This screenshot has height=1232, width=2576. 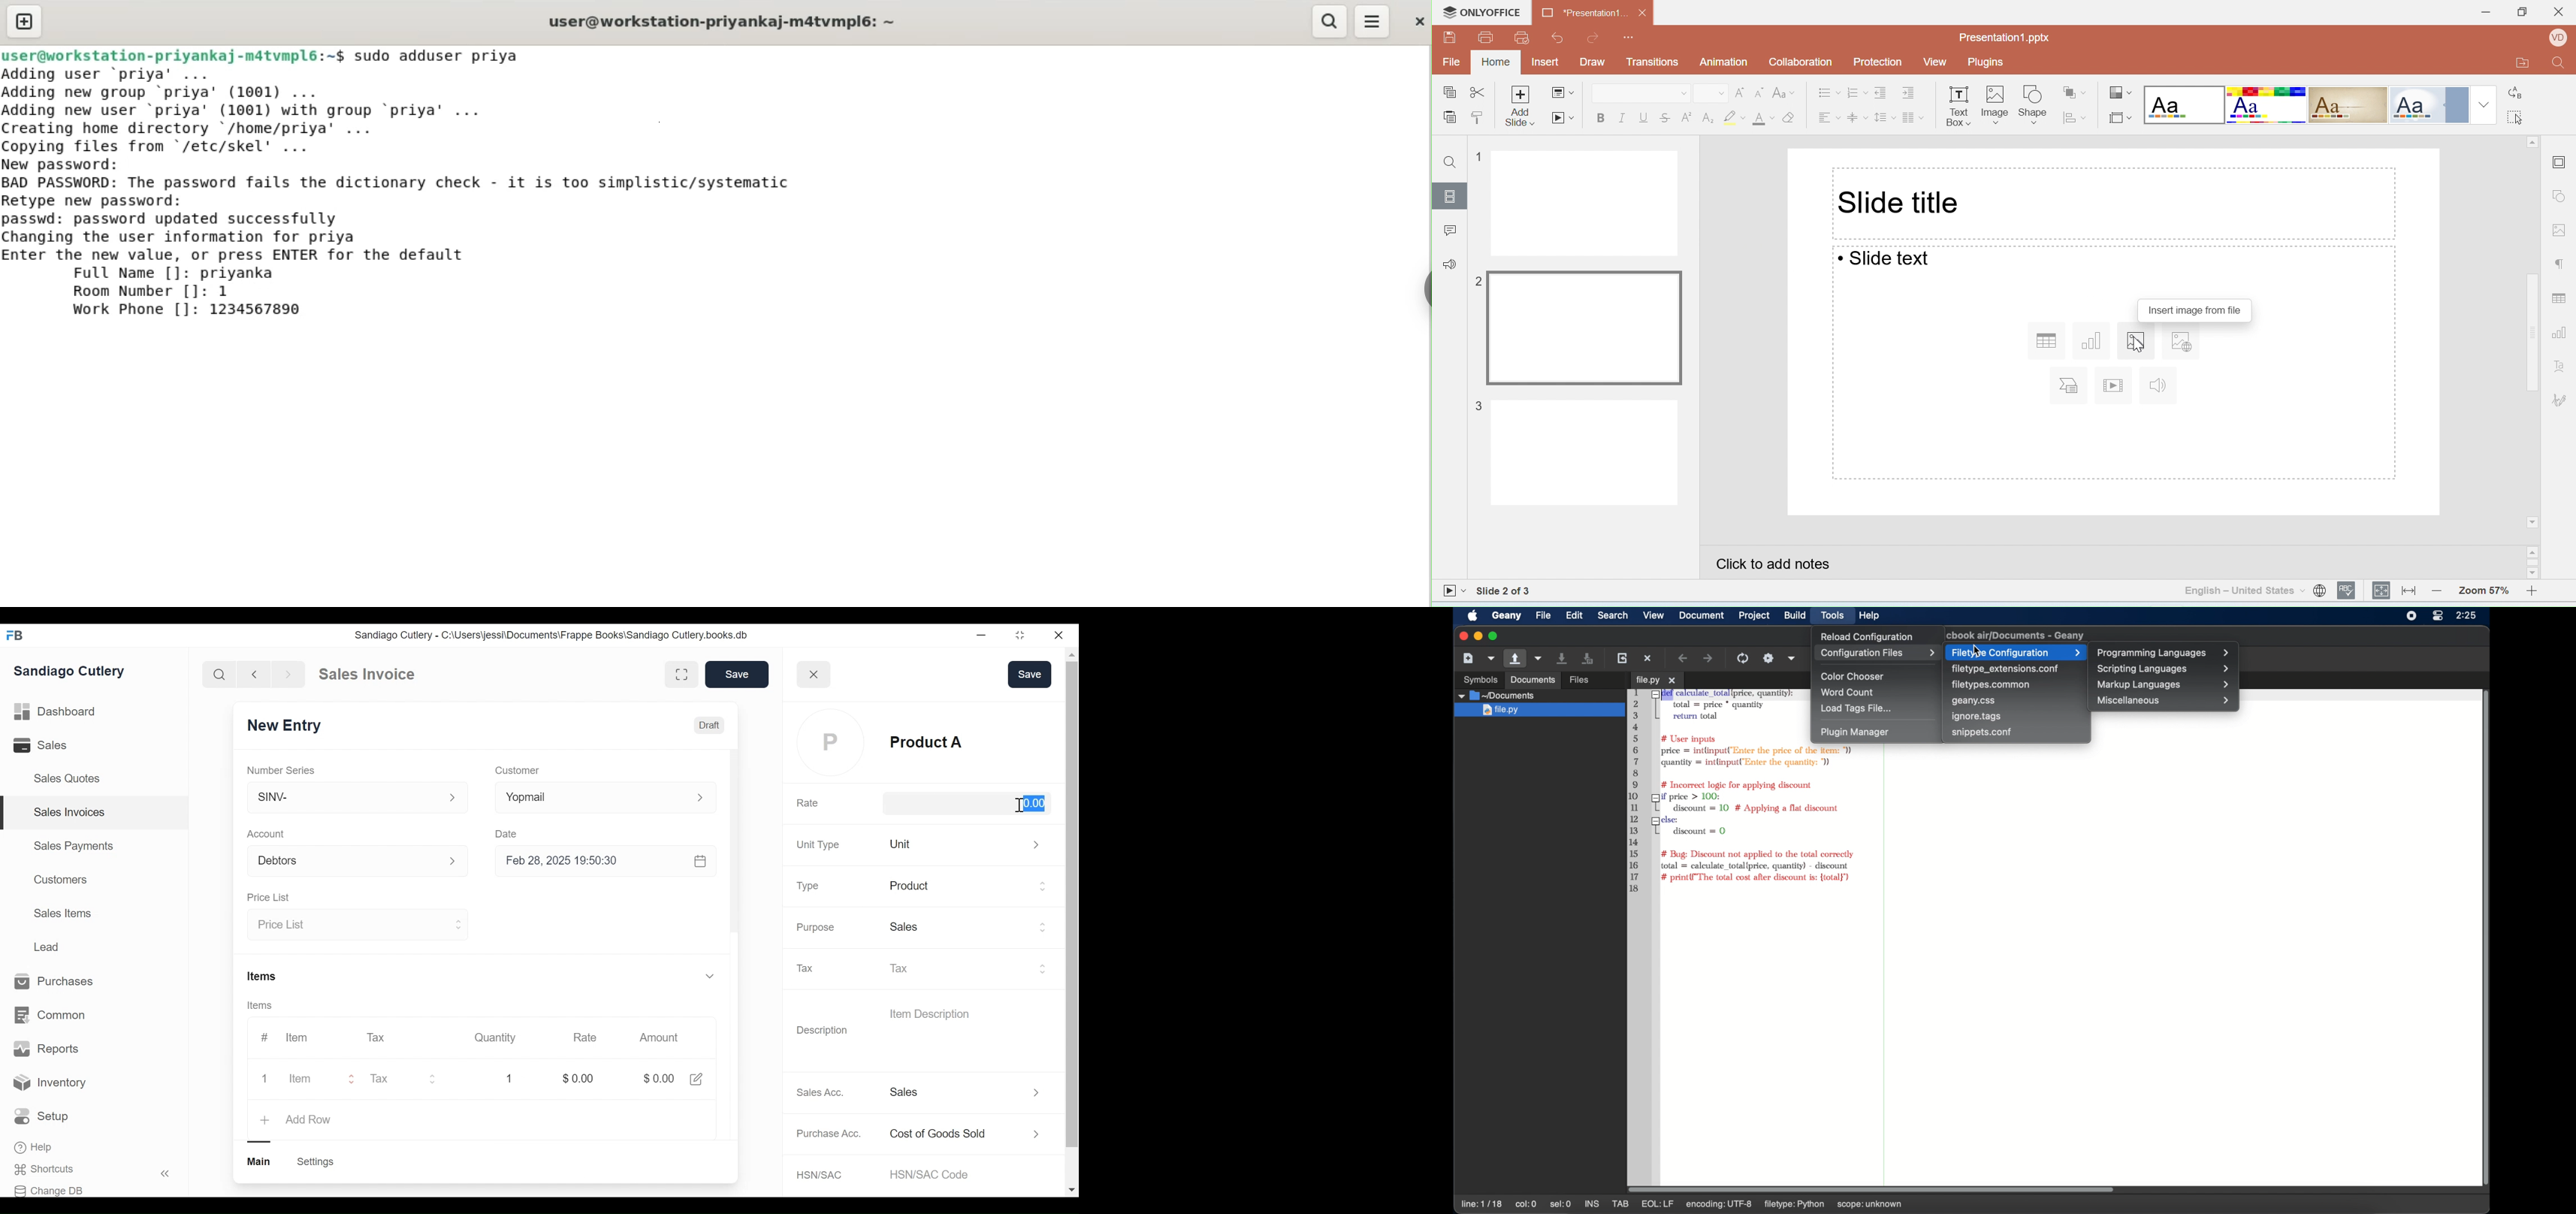 I want to click on Items, so click(x=264, y=976).